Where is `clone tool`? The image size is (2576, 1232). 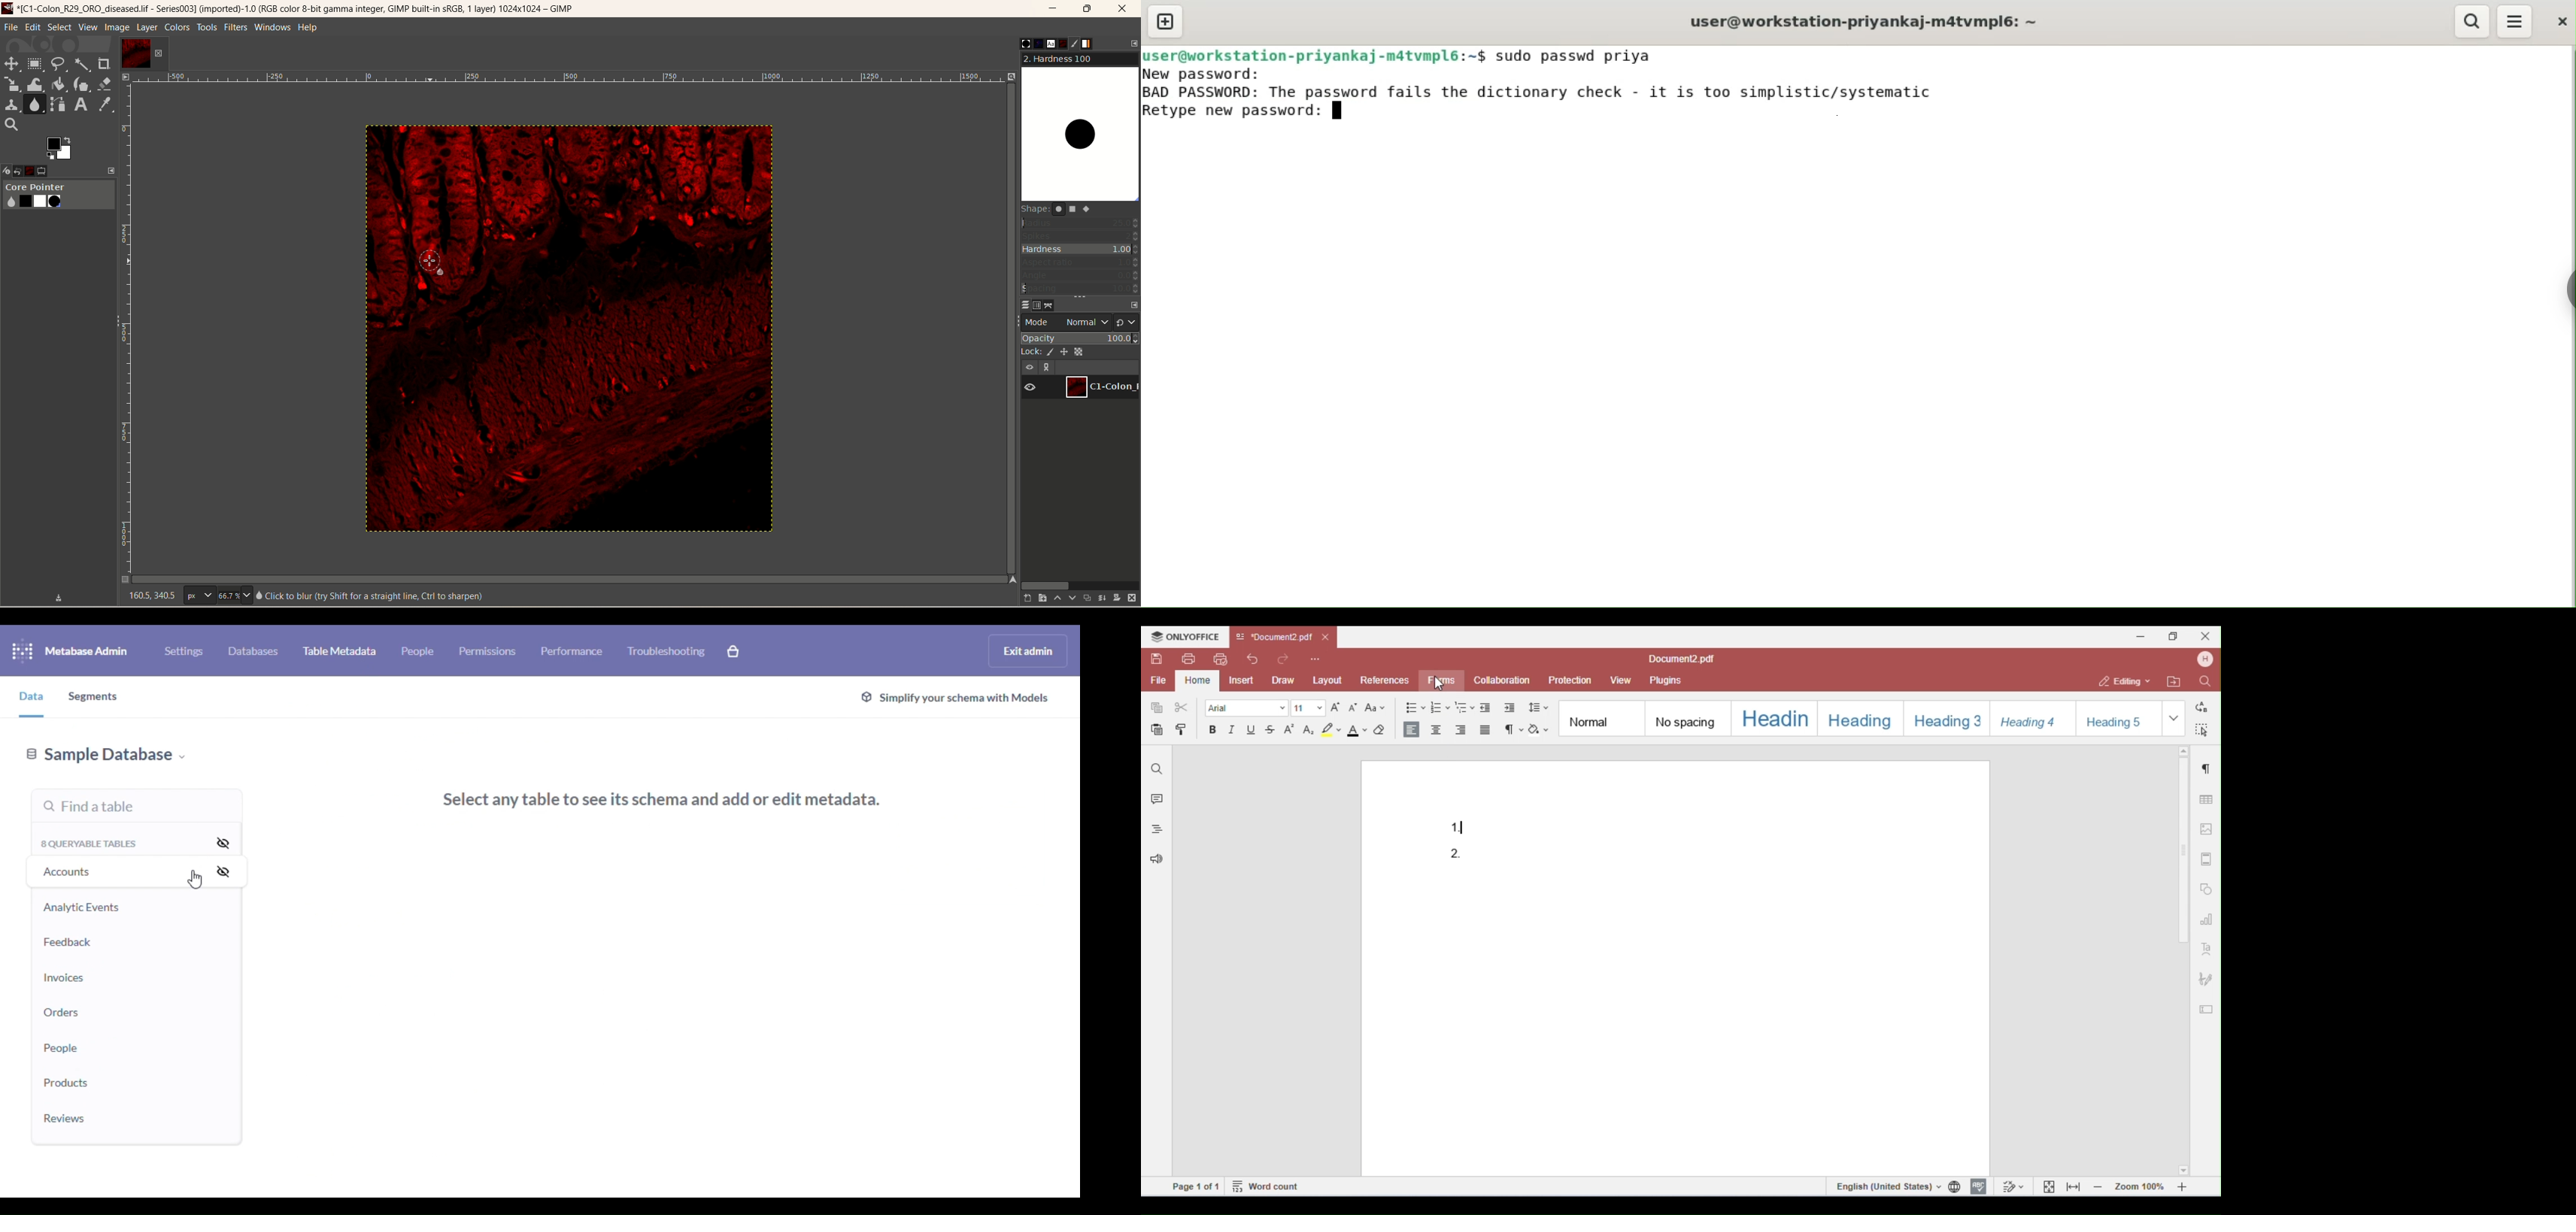
clone tool is located at coordinates (11, 104).